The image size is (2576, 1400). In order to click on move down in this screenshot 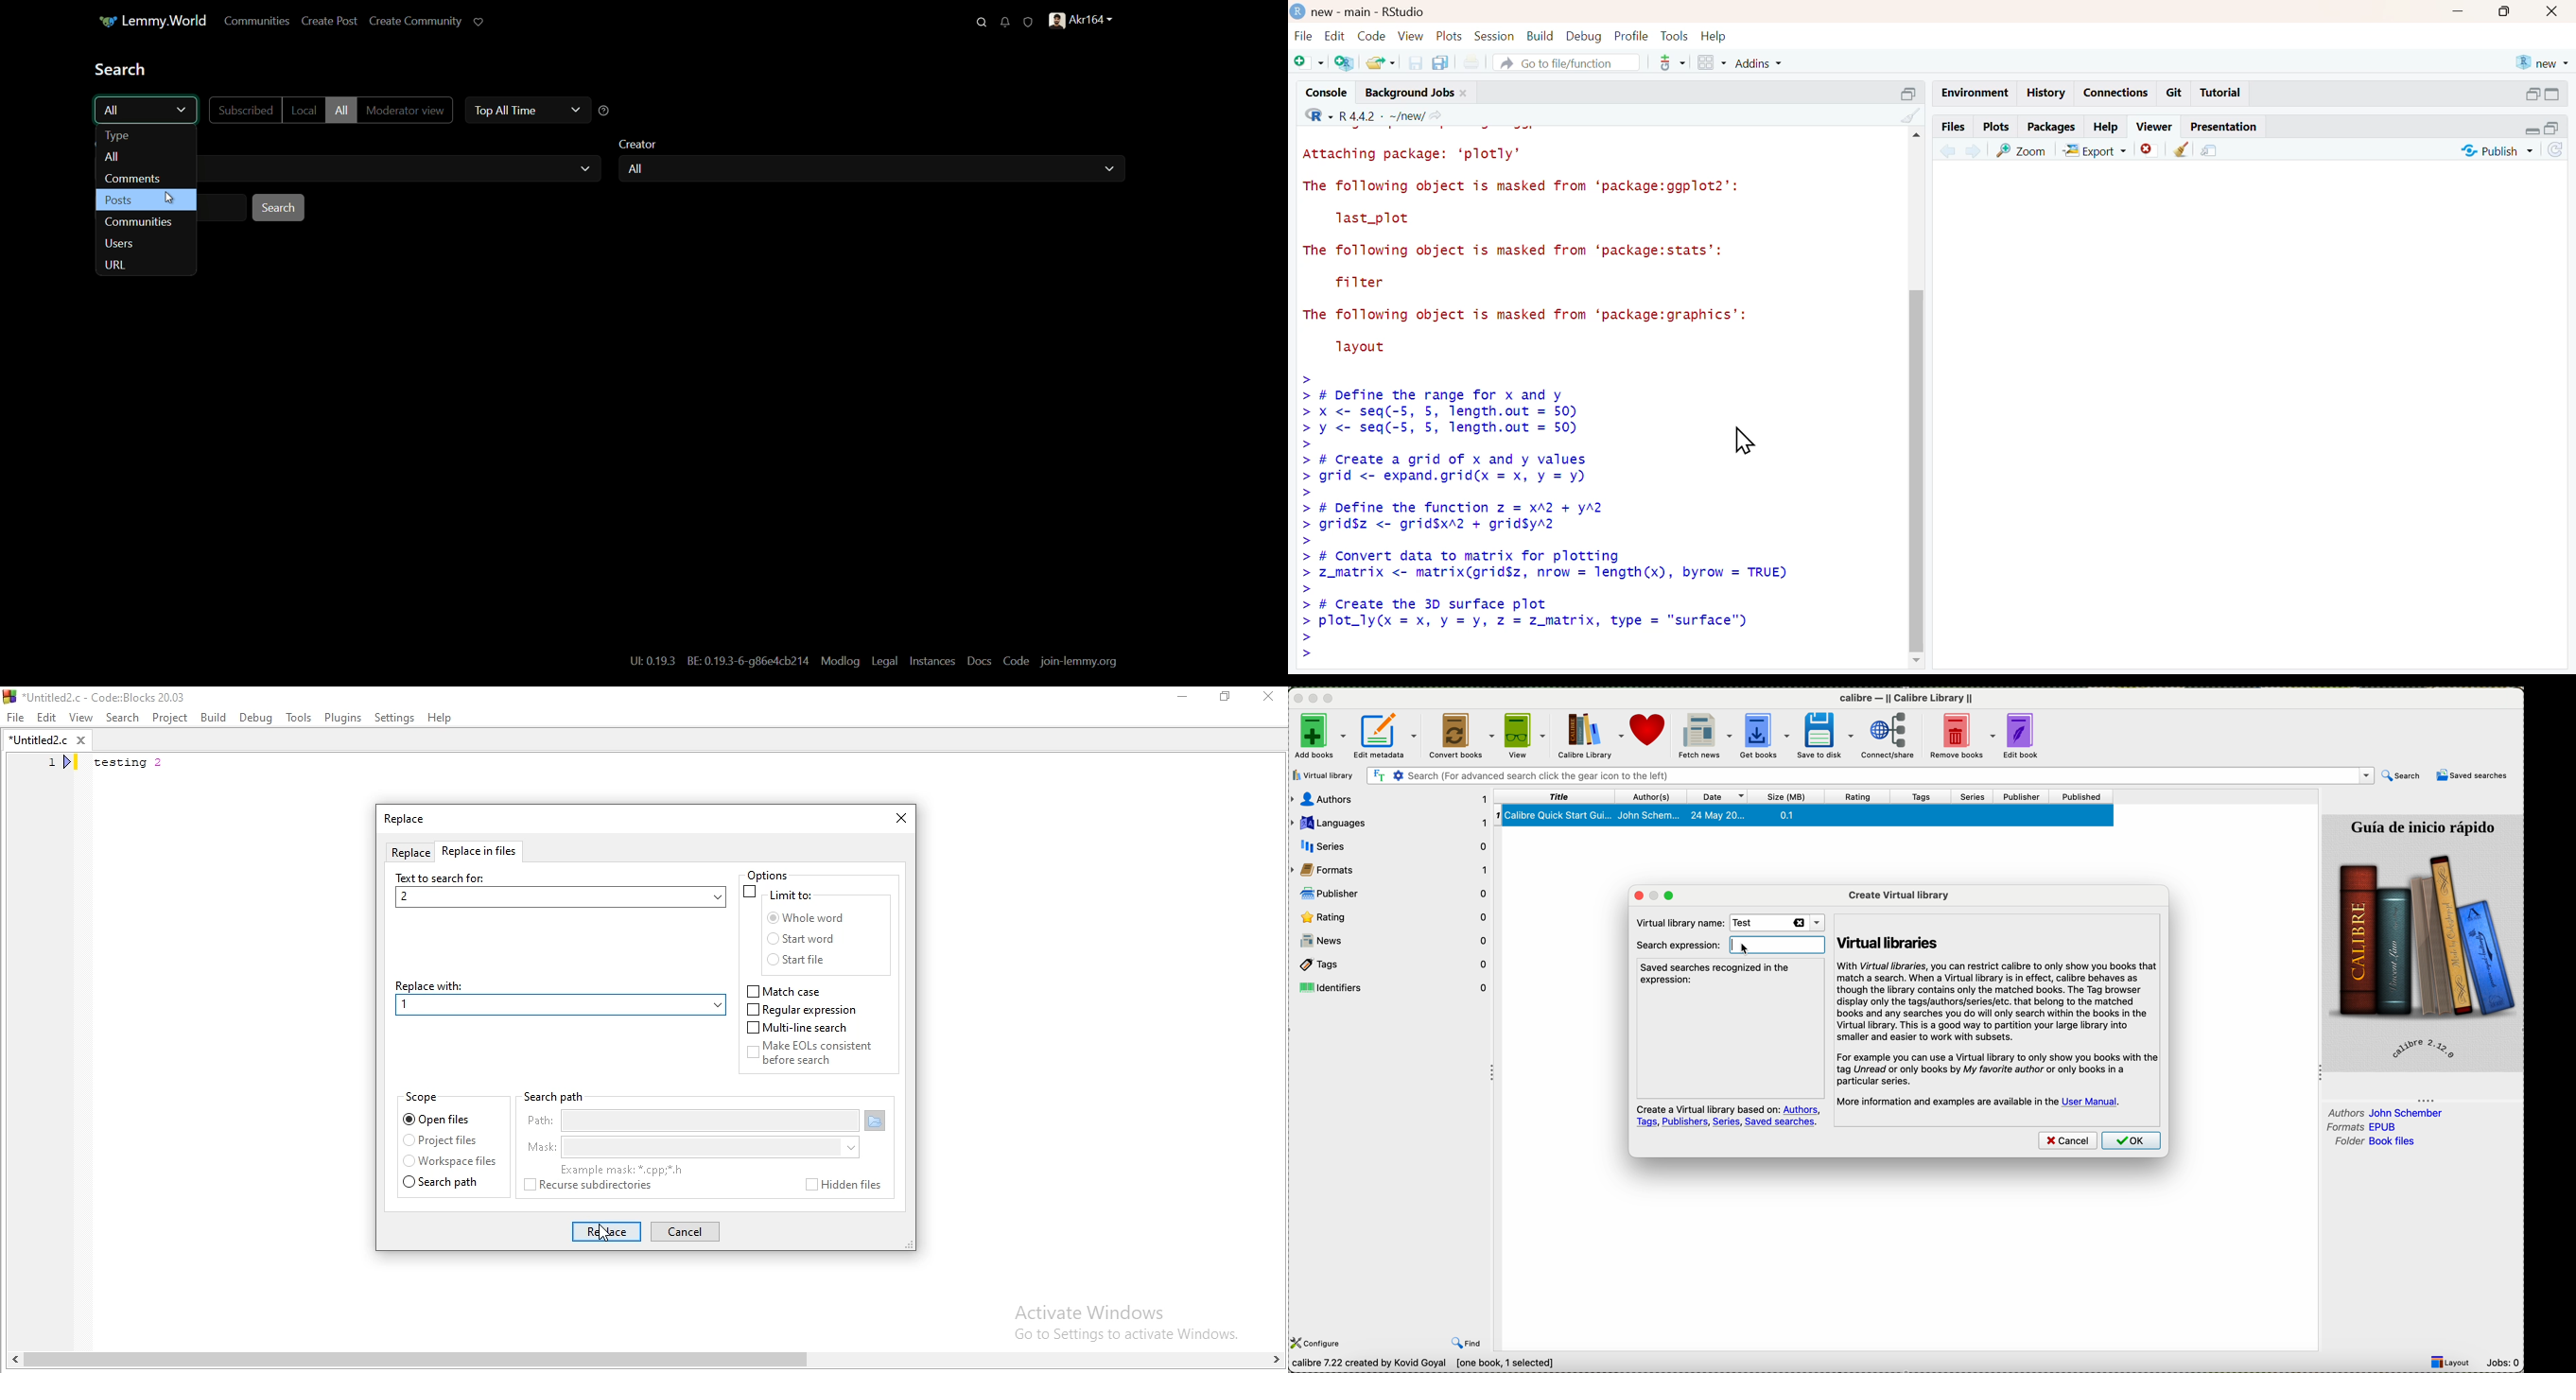, I will do `click(1916, 665)`.